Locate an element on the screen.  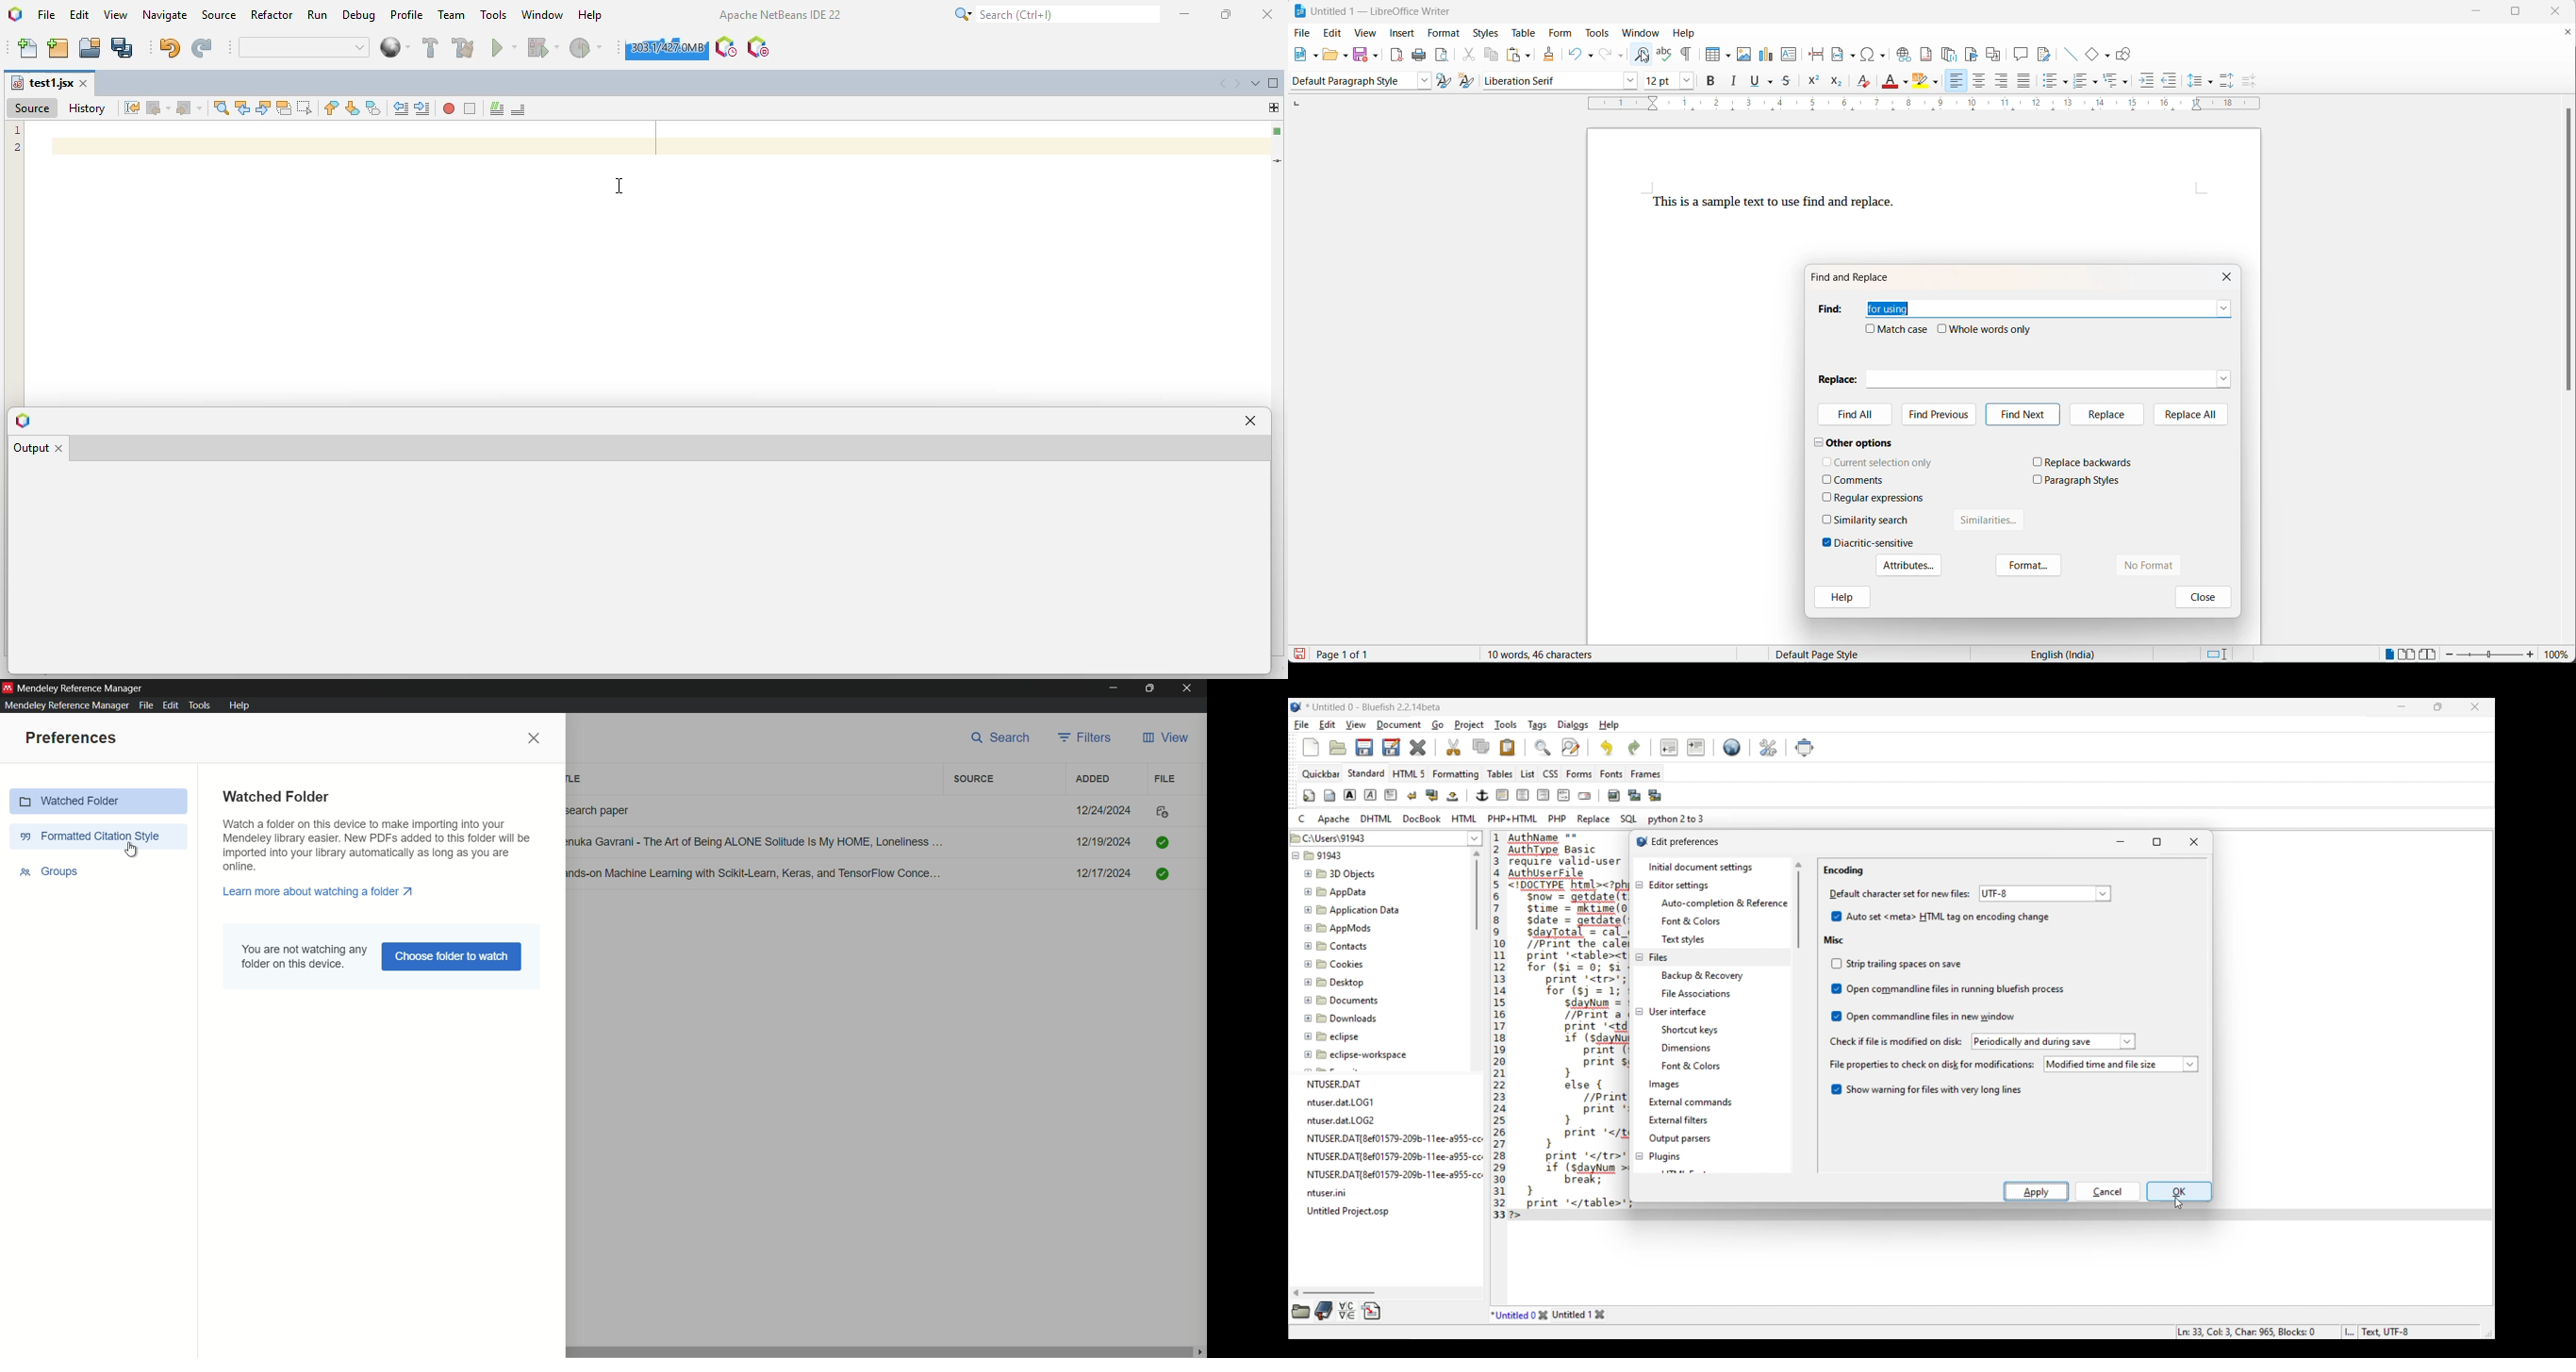
font name options is located at coordinates (1627, 81).